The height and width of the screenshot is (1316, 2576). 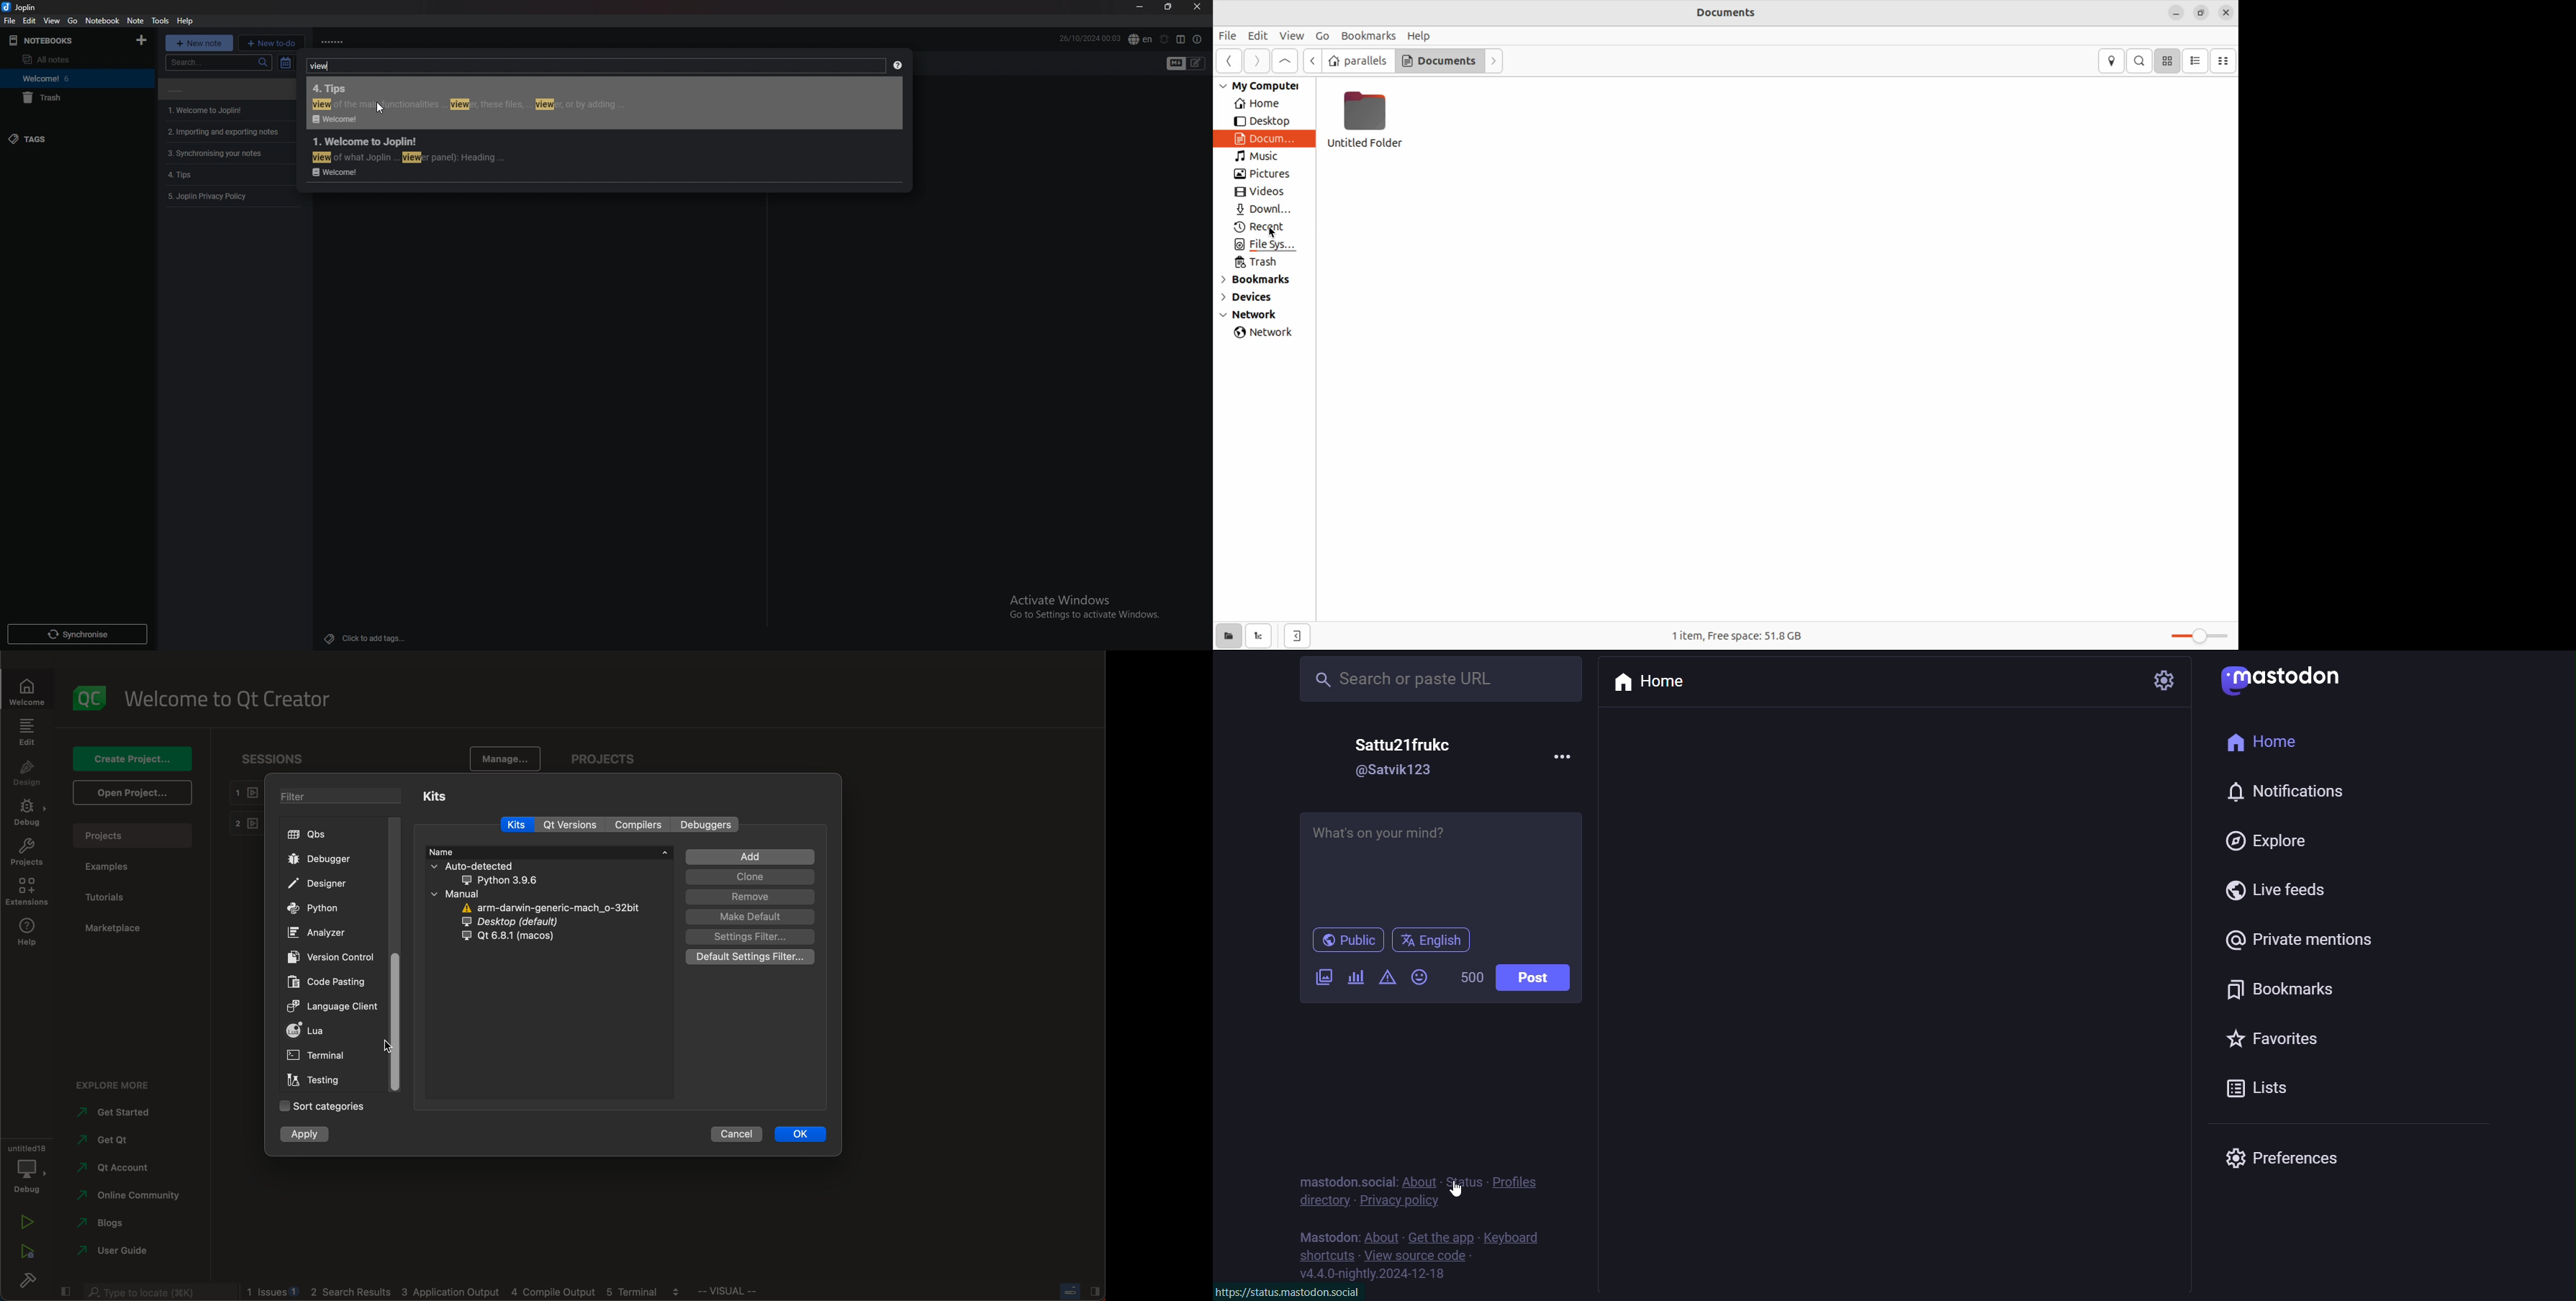 I want to click on note 4, so click(x=231, y=153).